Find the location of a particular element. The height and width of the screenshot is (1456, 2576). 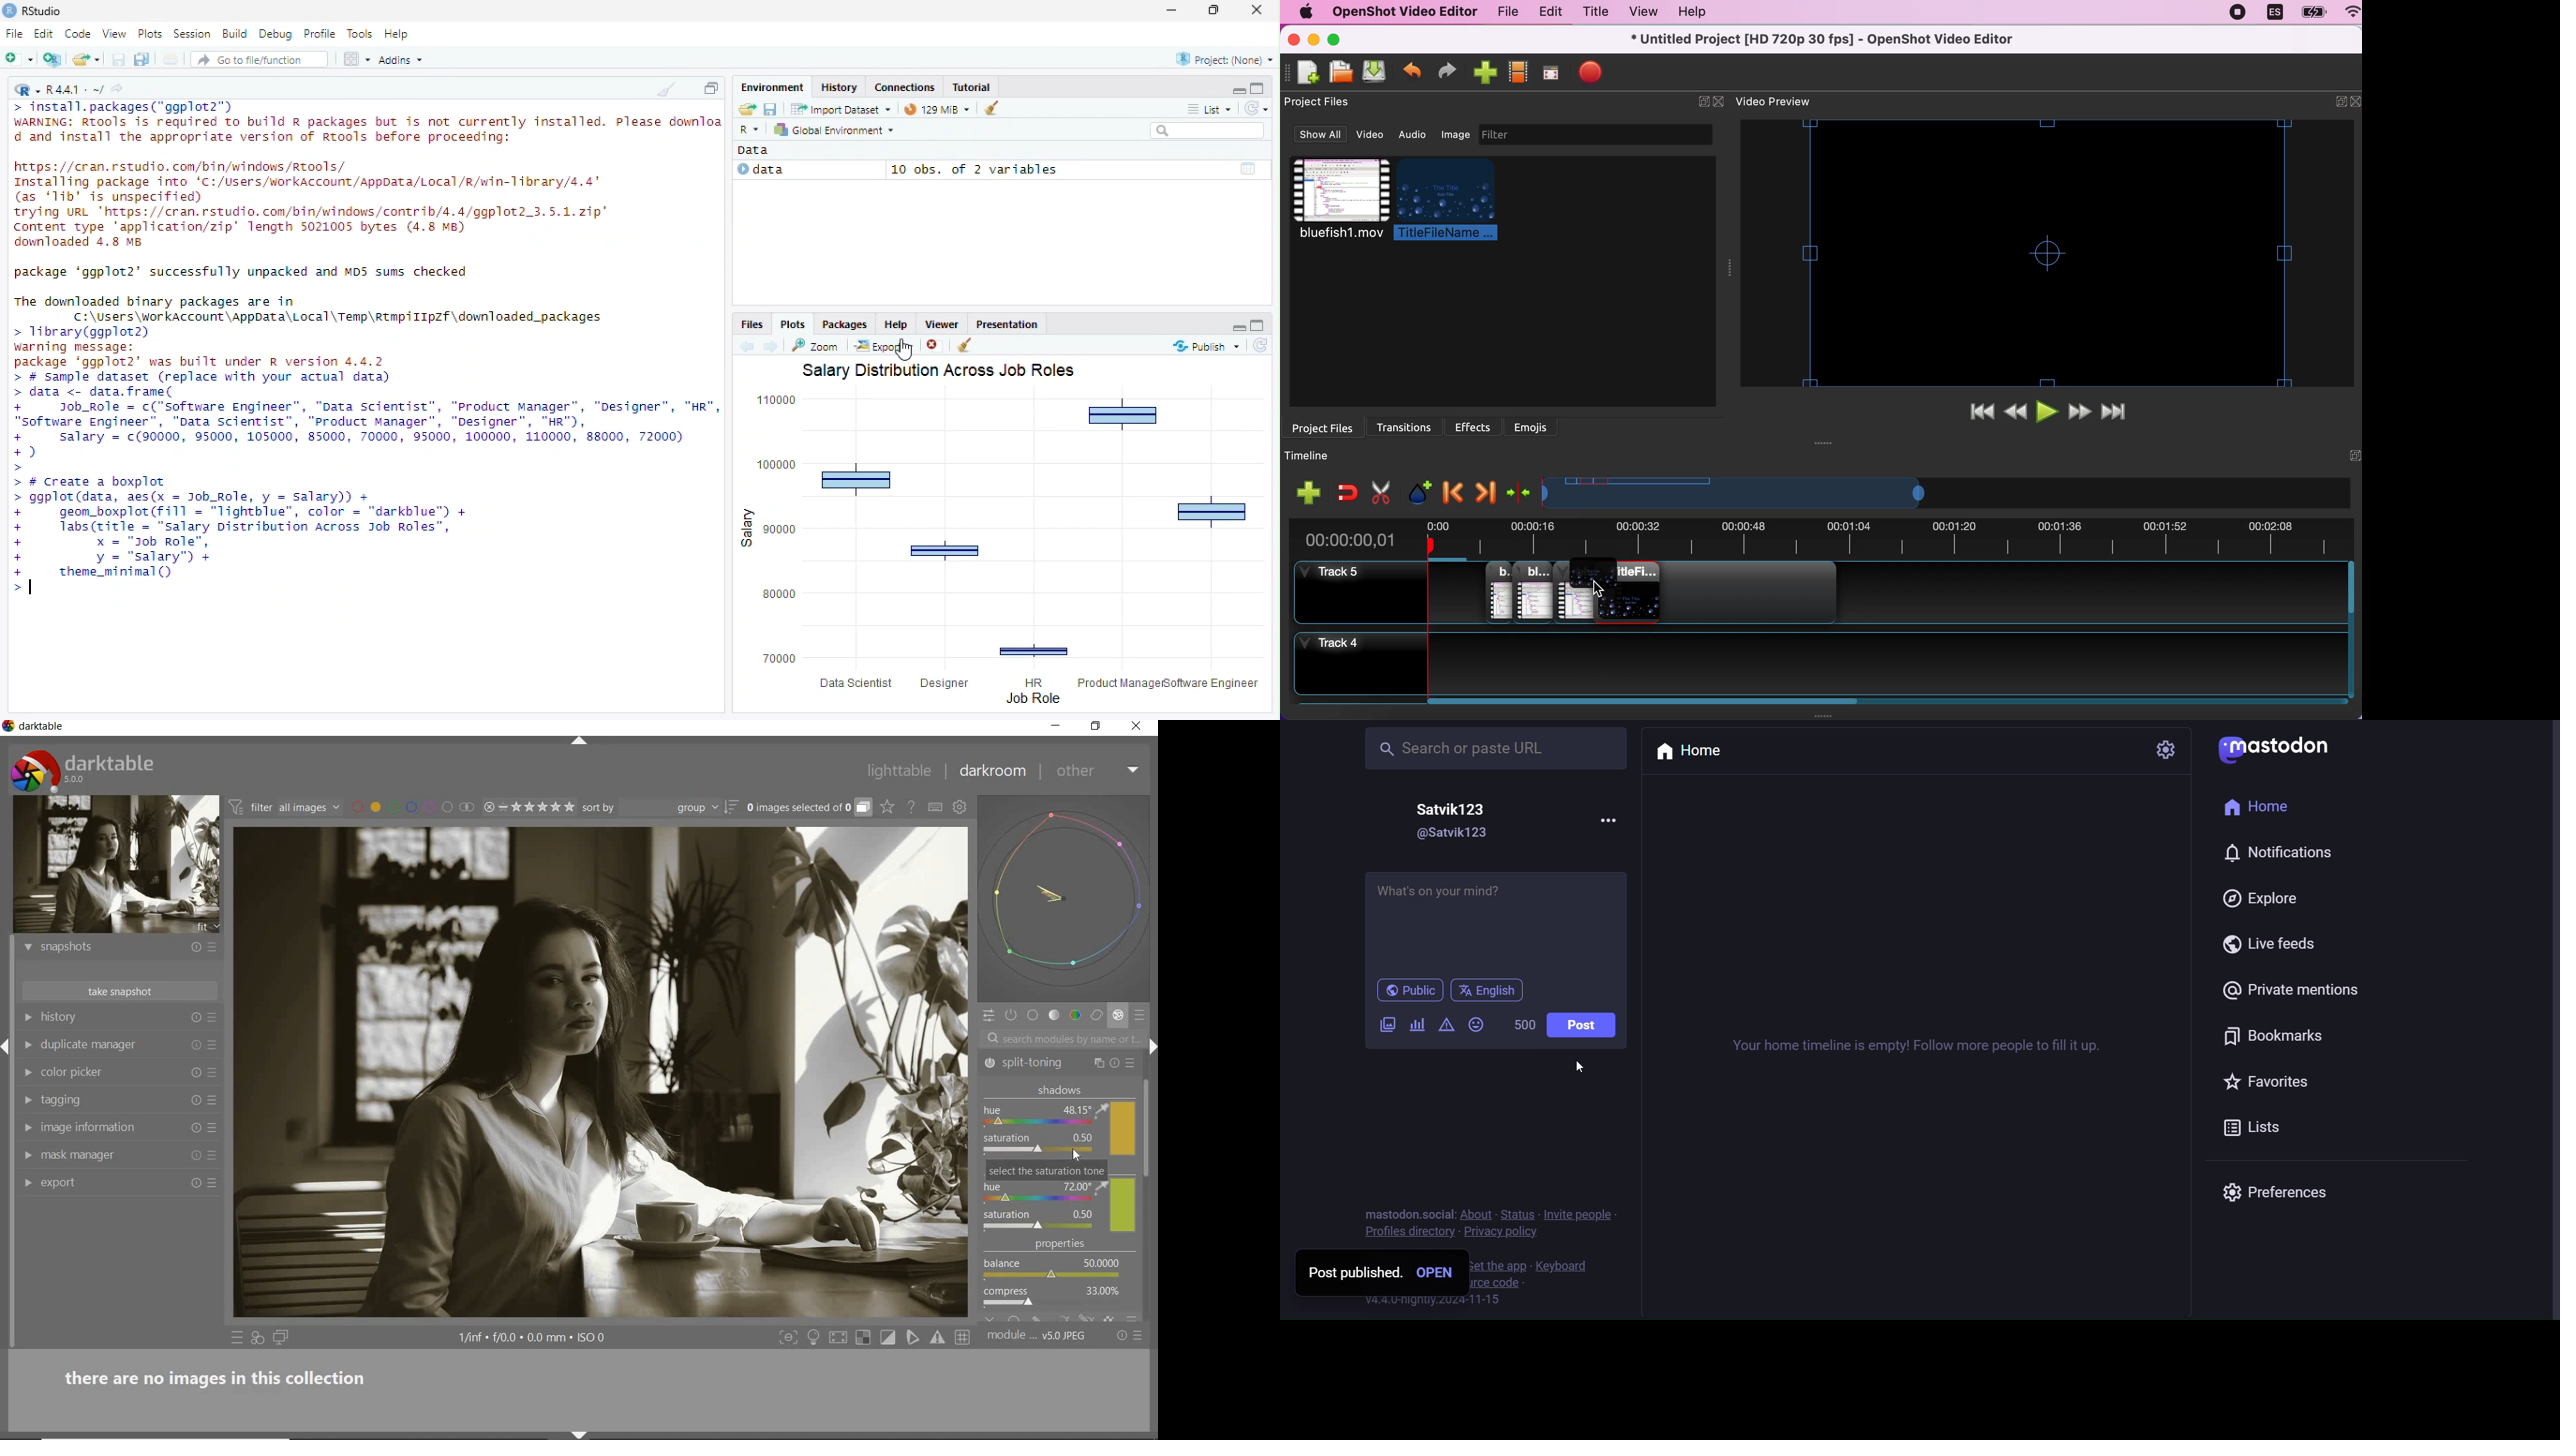

New File is located at coordinates (20, 59).